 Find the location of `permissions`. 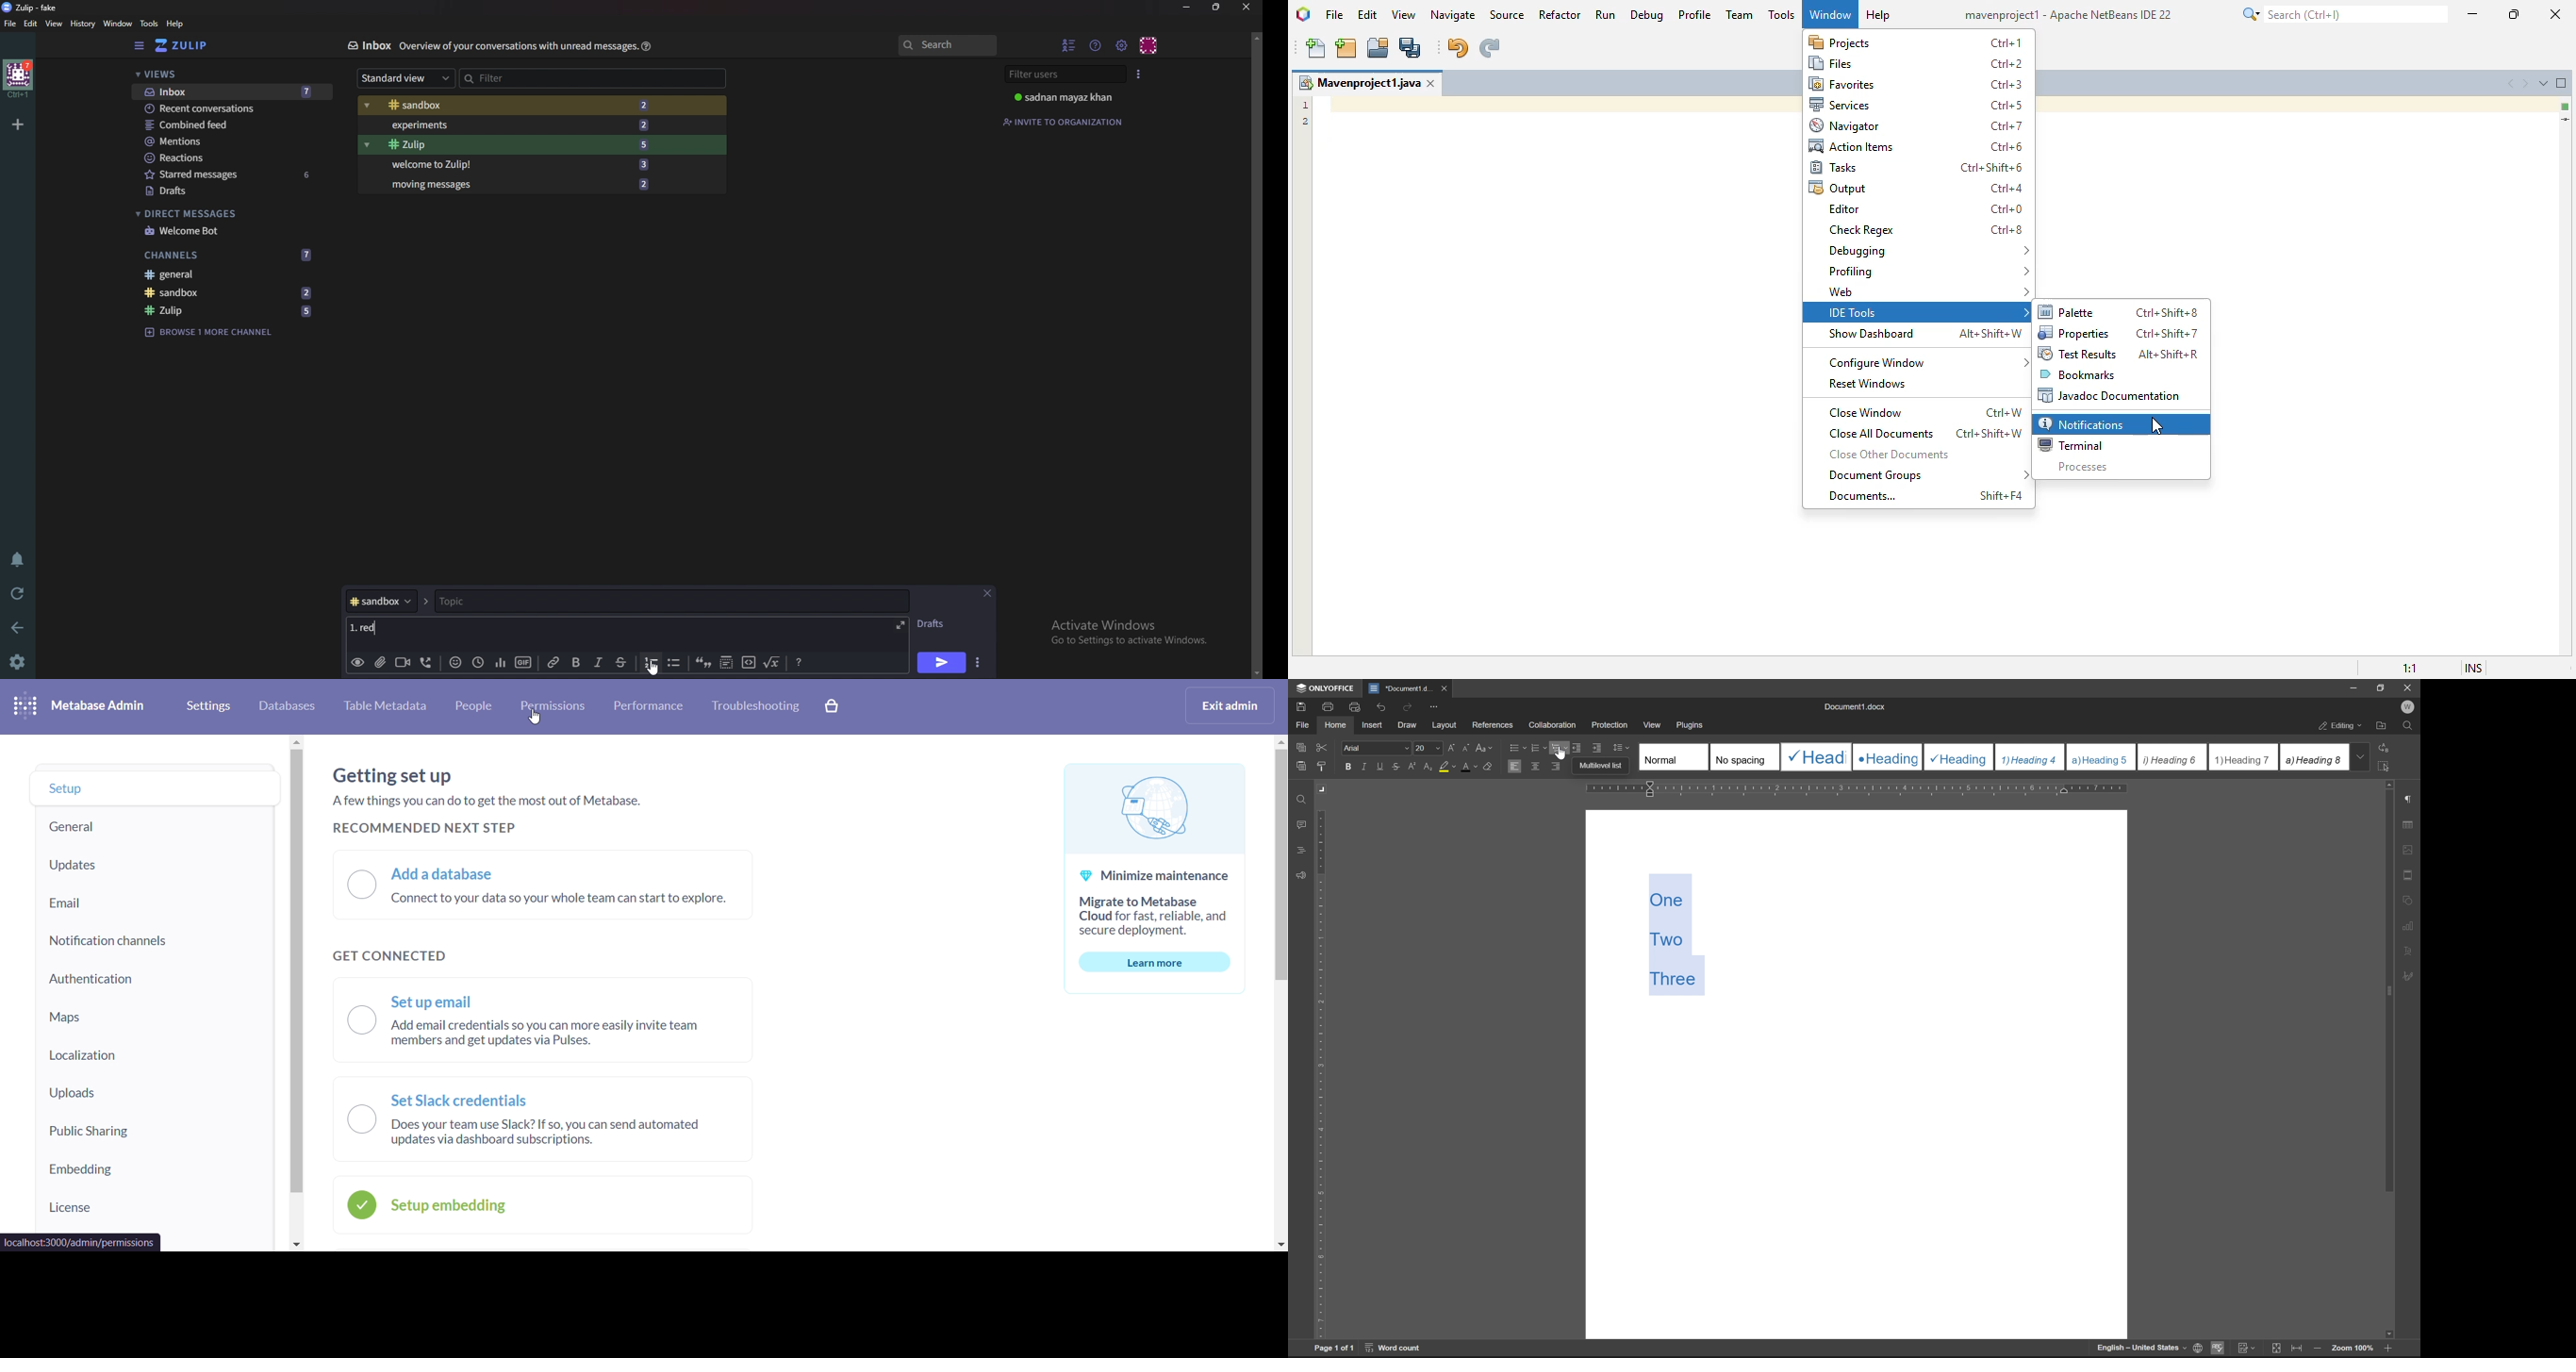

permissions is located at coordinates (556, 707).